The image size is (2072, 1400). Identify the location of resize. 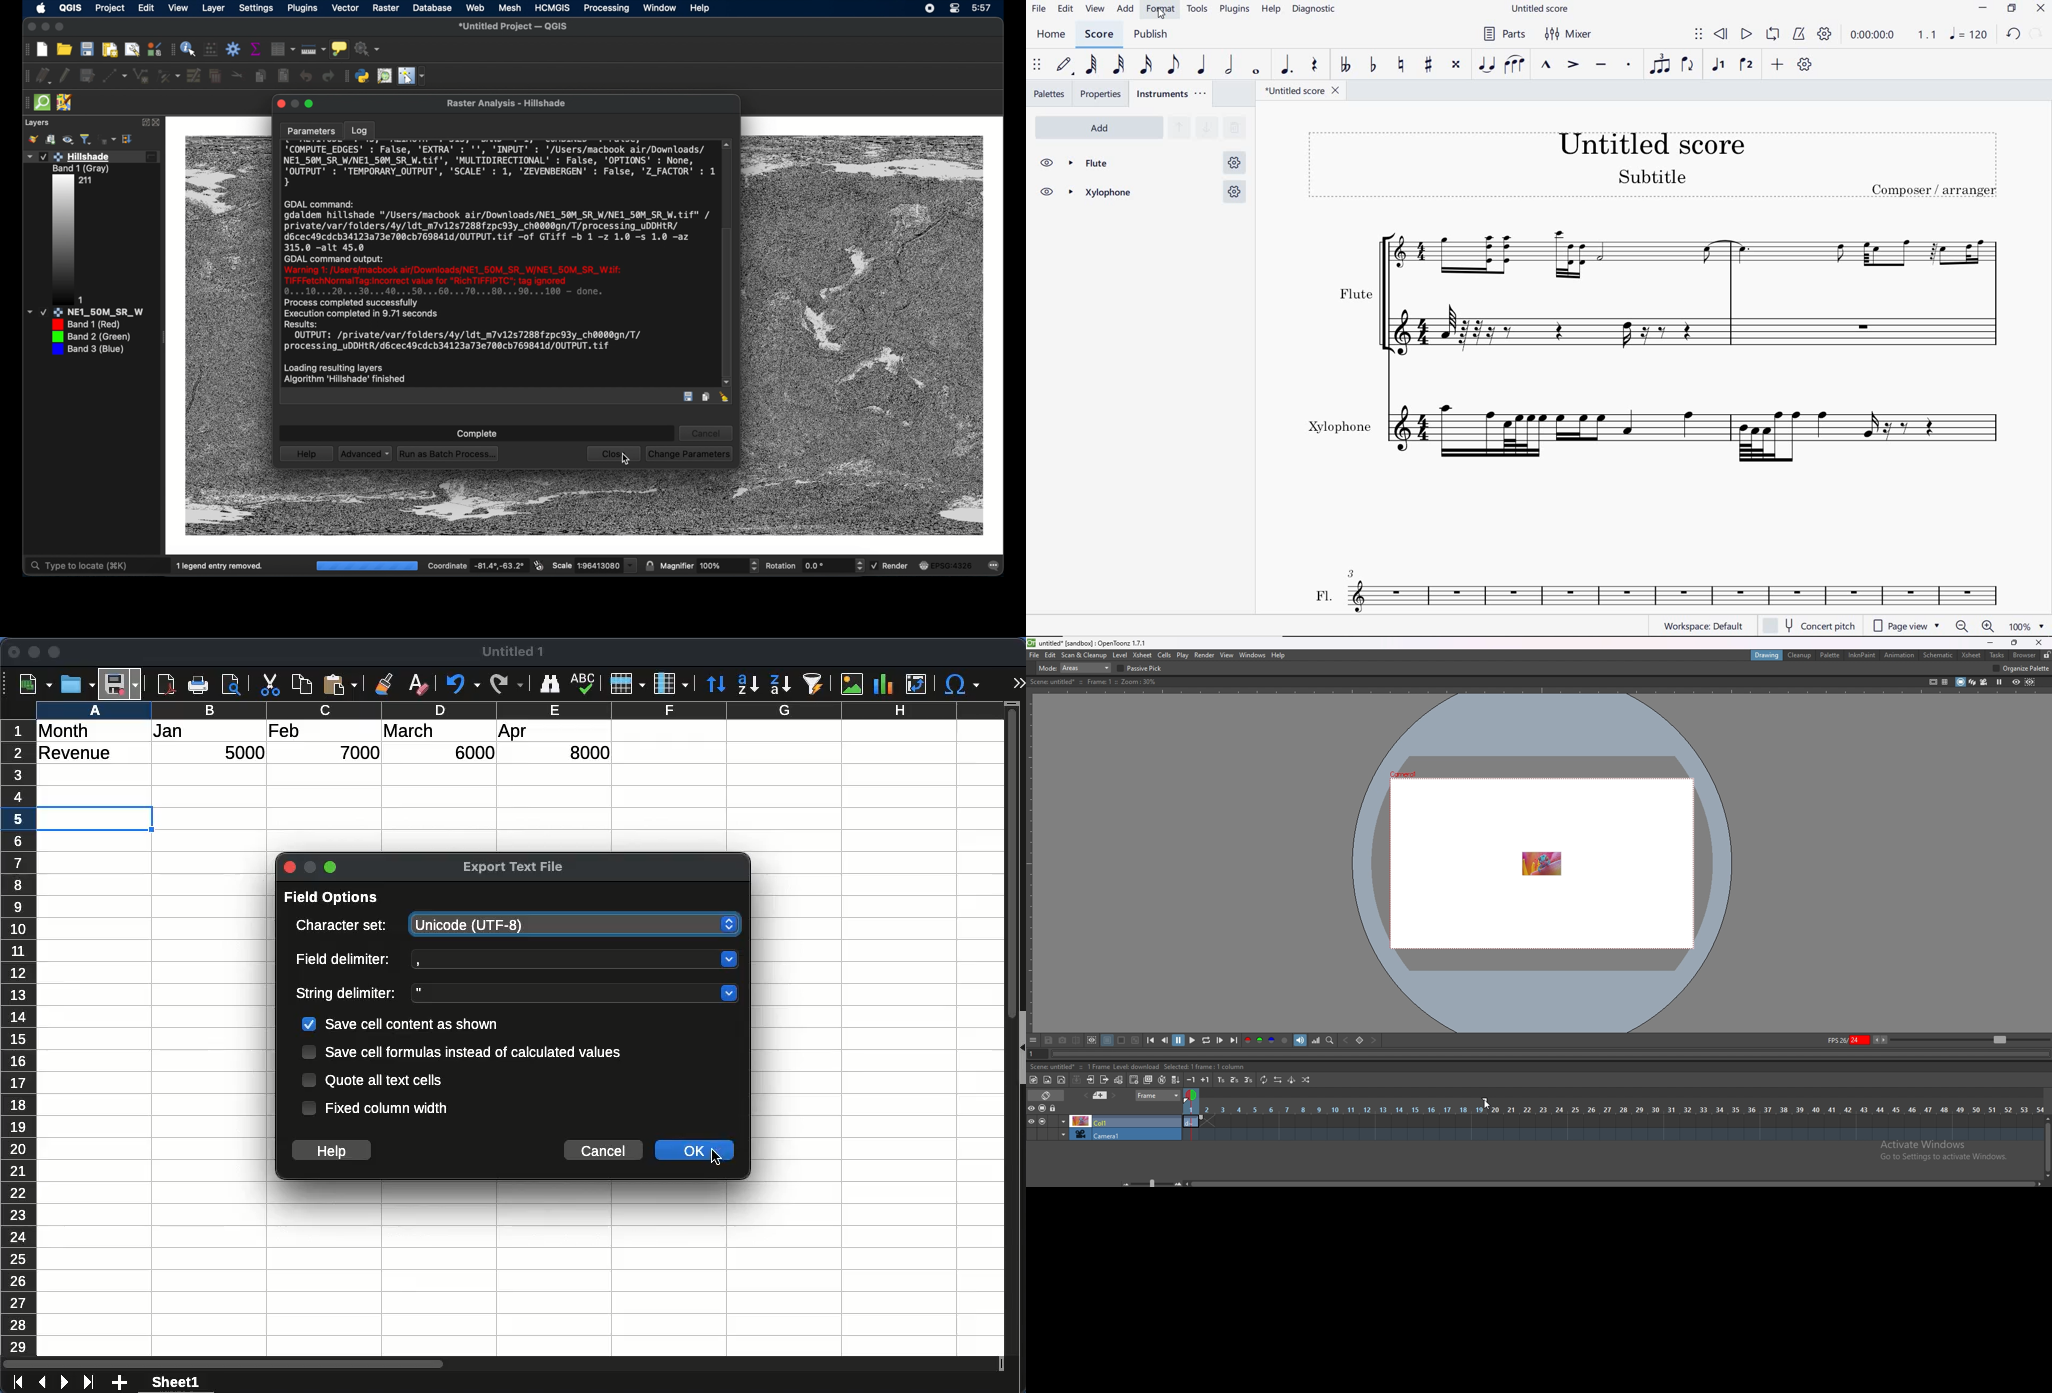
(2014, 643).